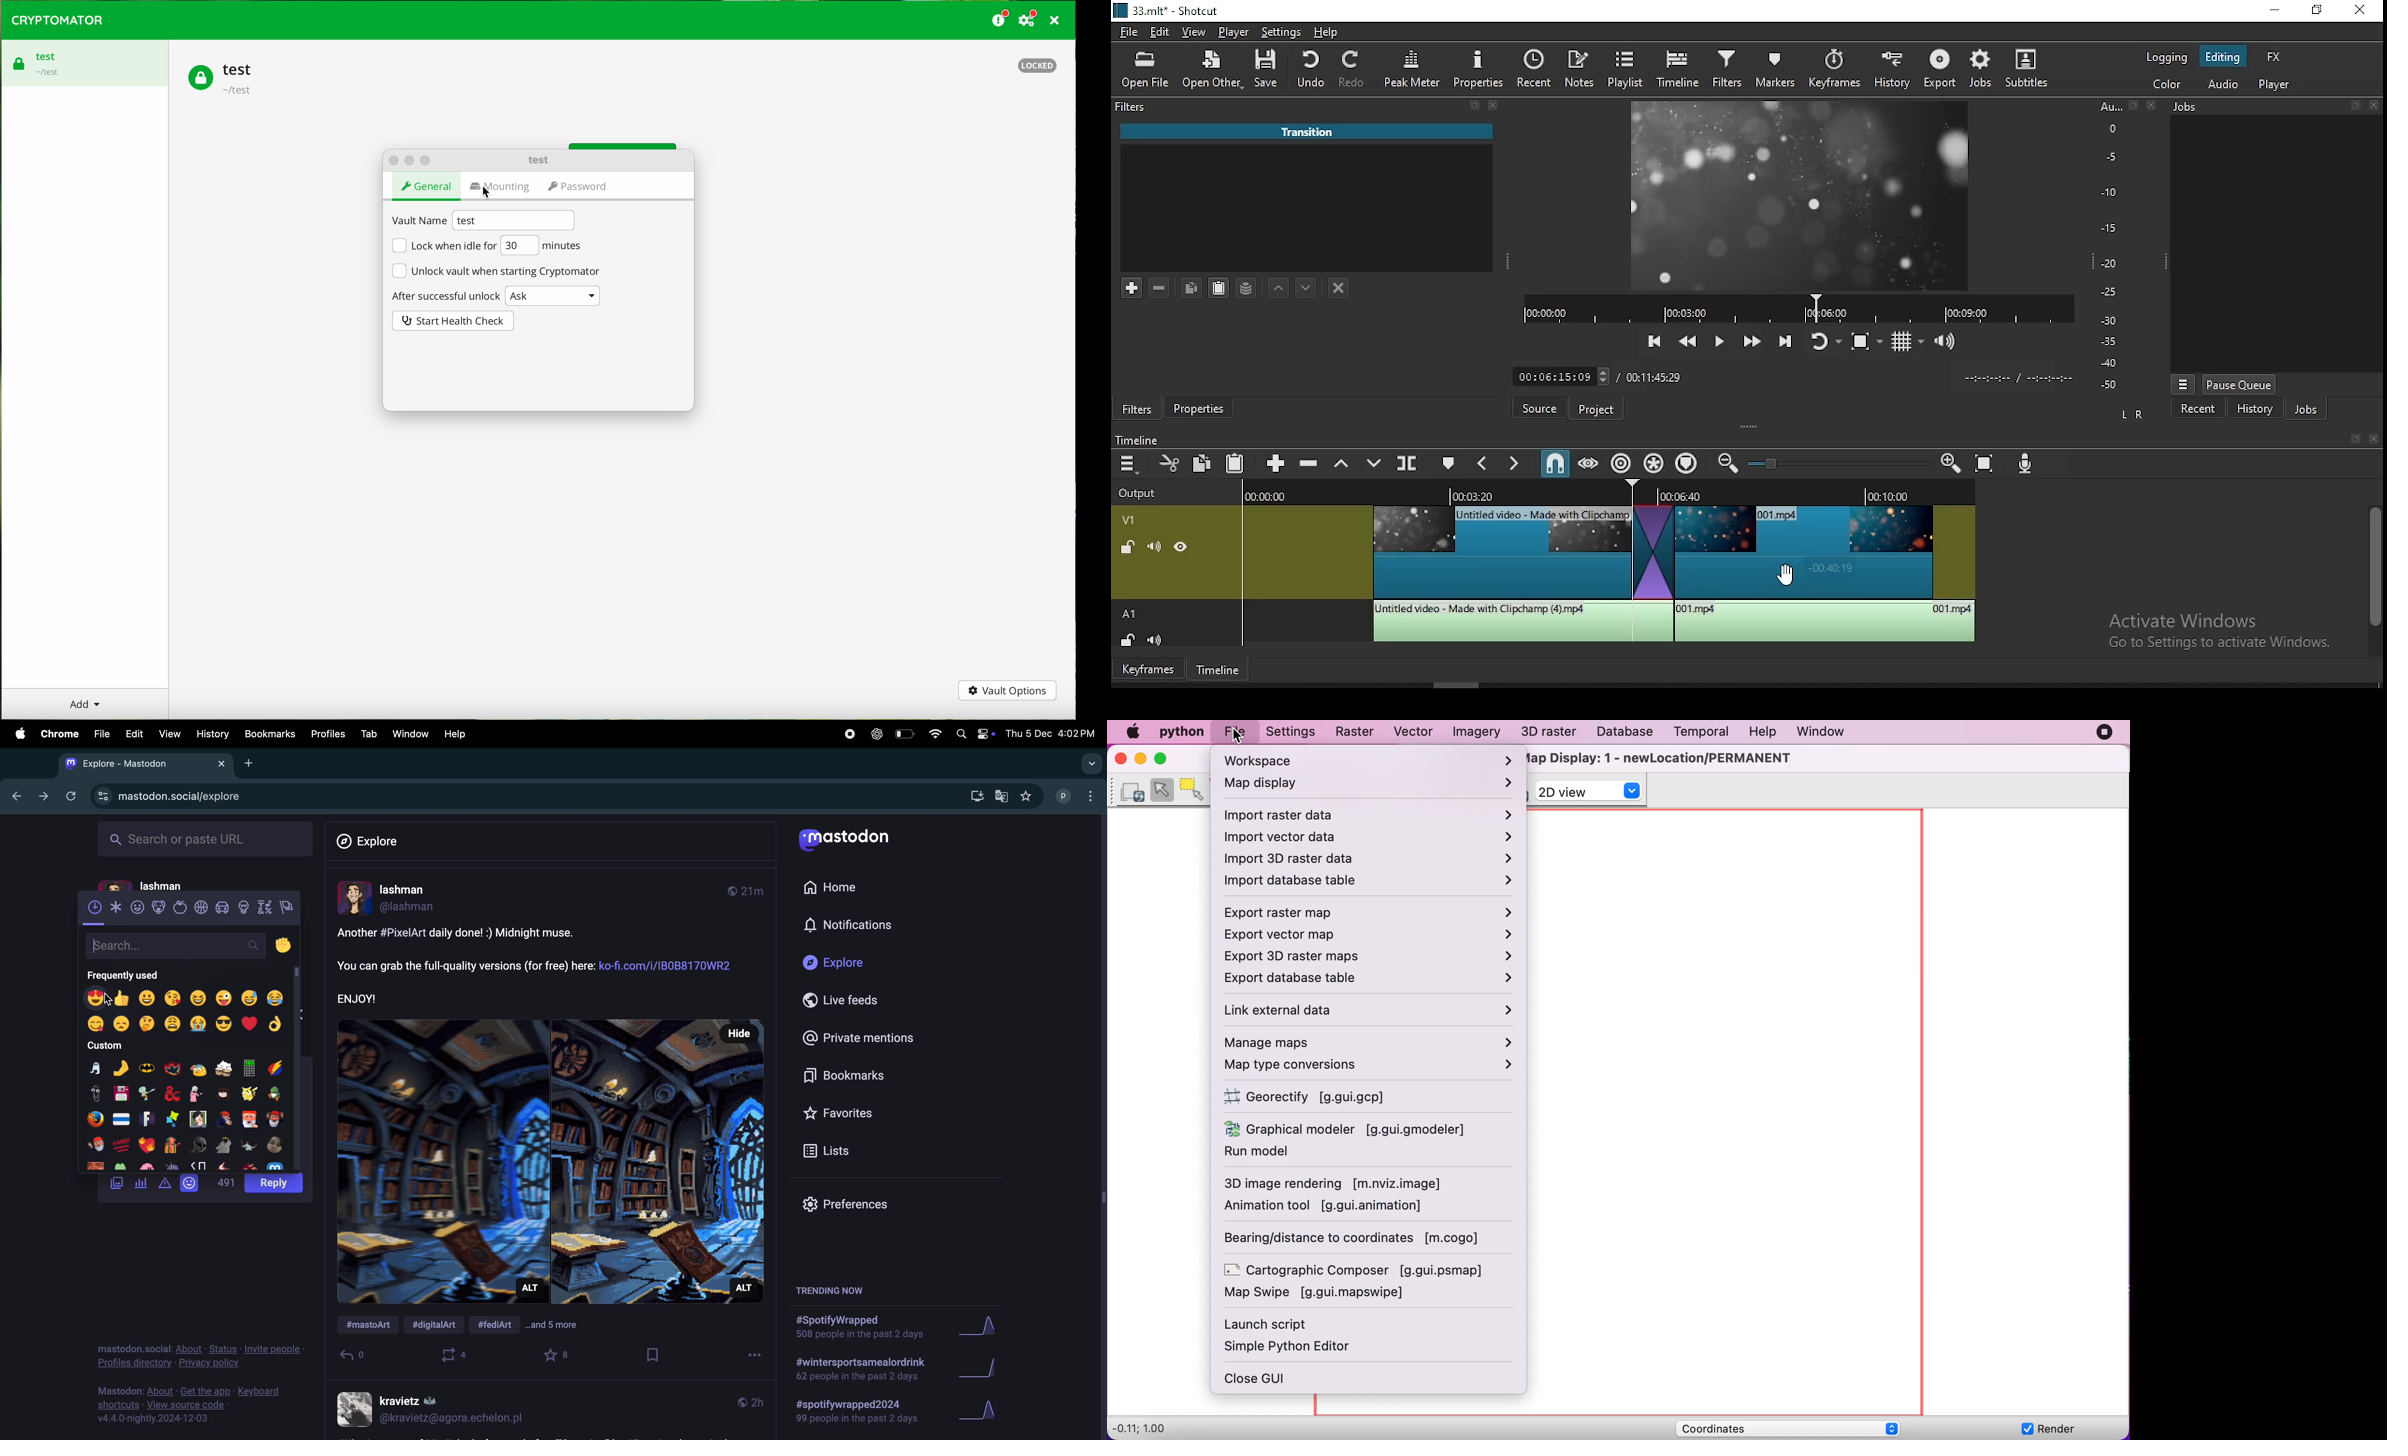 This screenshot has width=2408, height=1456. What do you see at coordinates (1314, 69) in the screenshot?
I see `undo` at bounding box center [1314, 69].